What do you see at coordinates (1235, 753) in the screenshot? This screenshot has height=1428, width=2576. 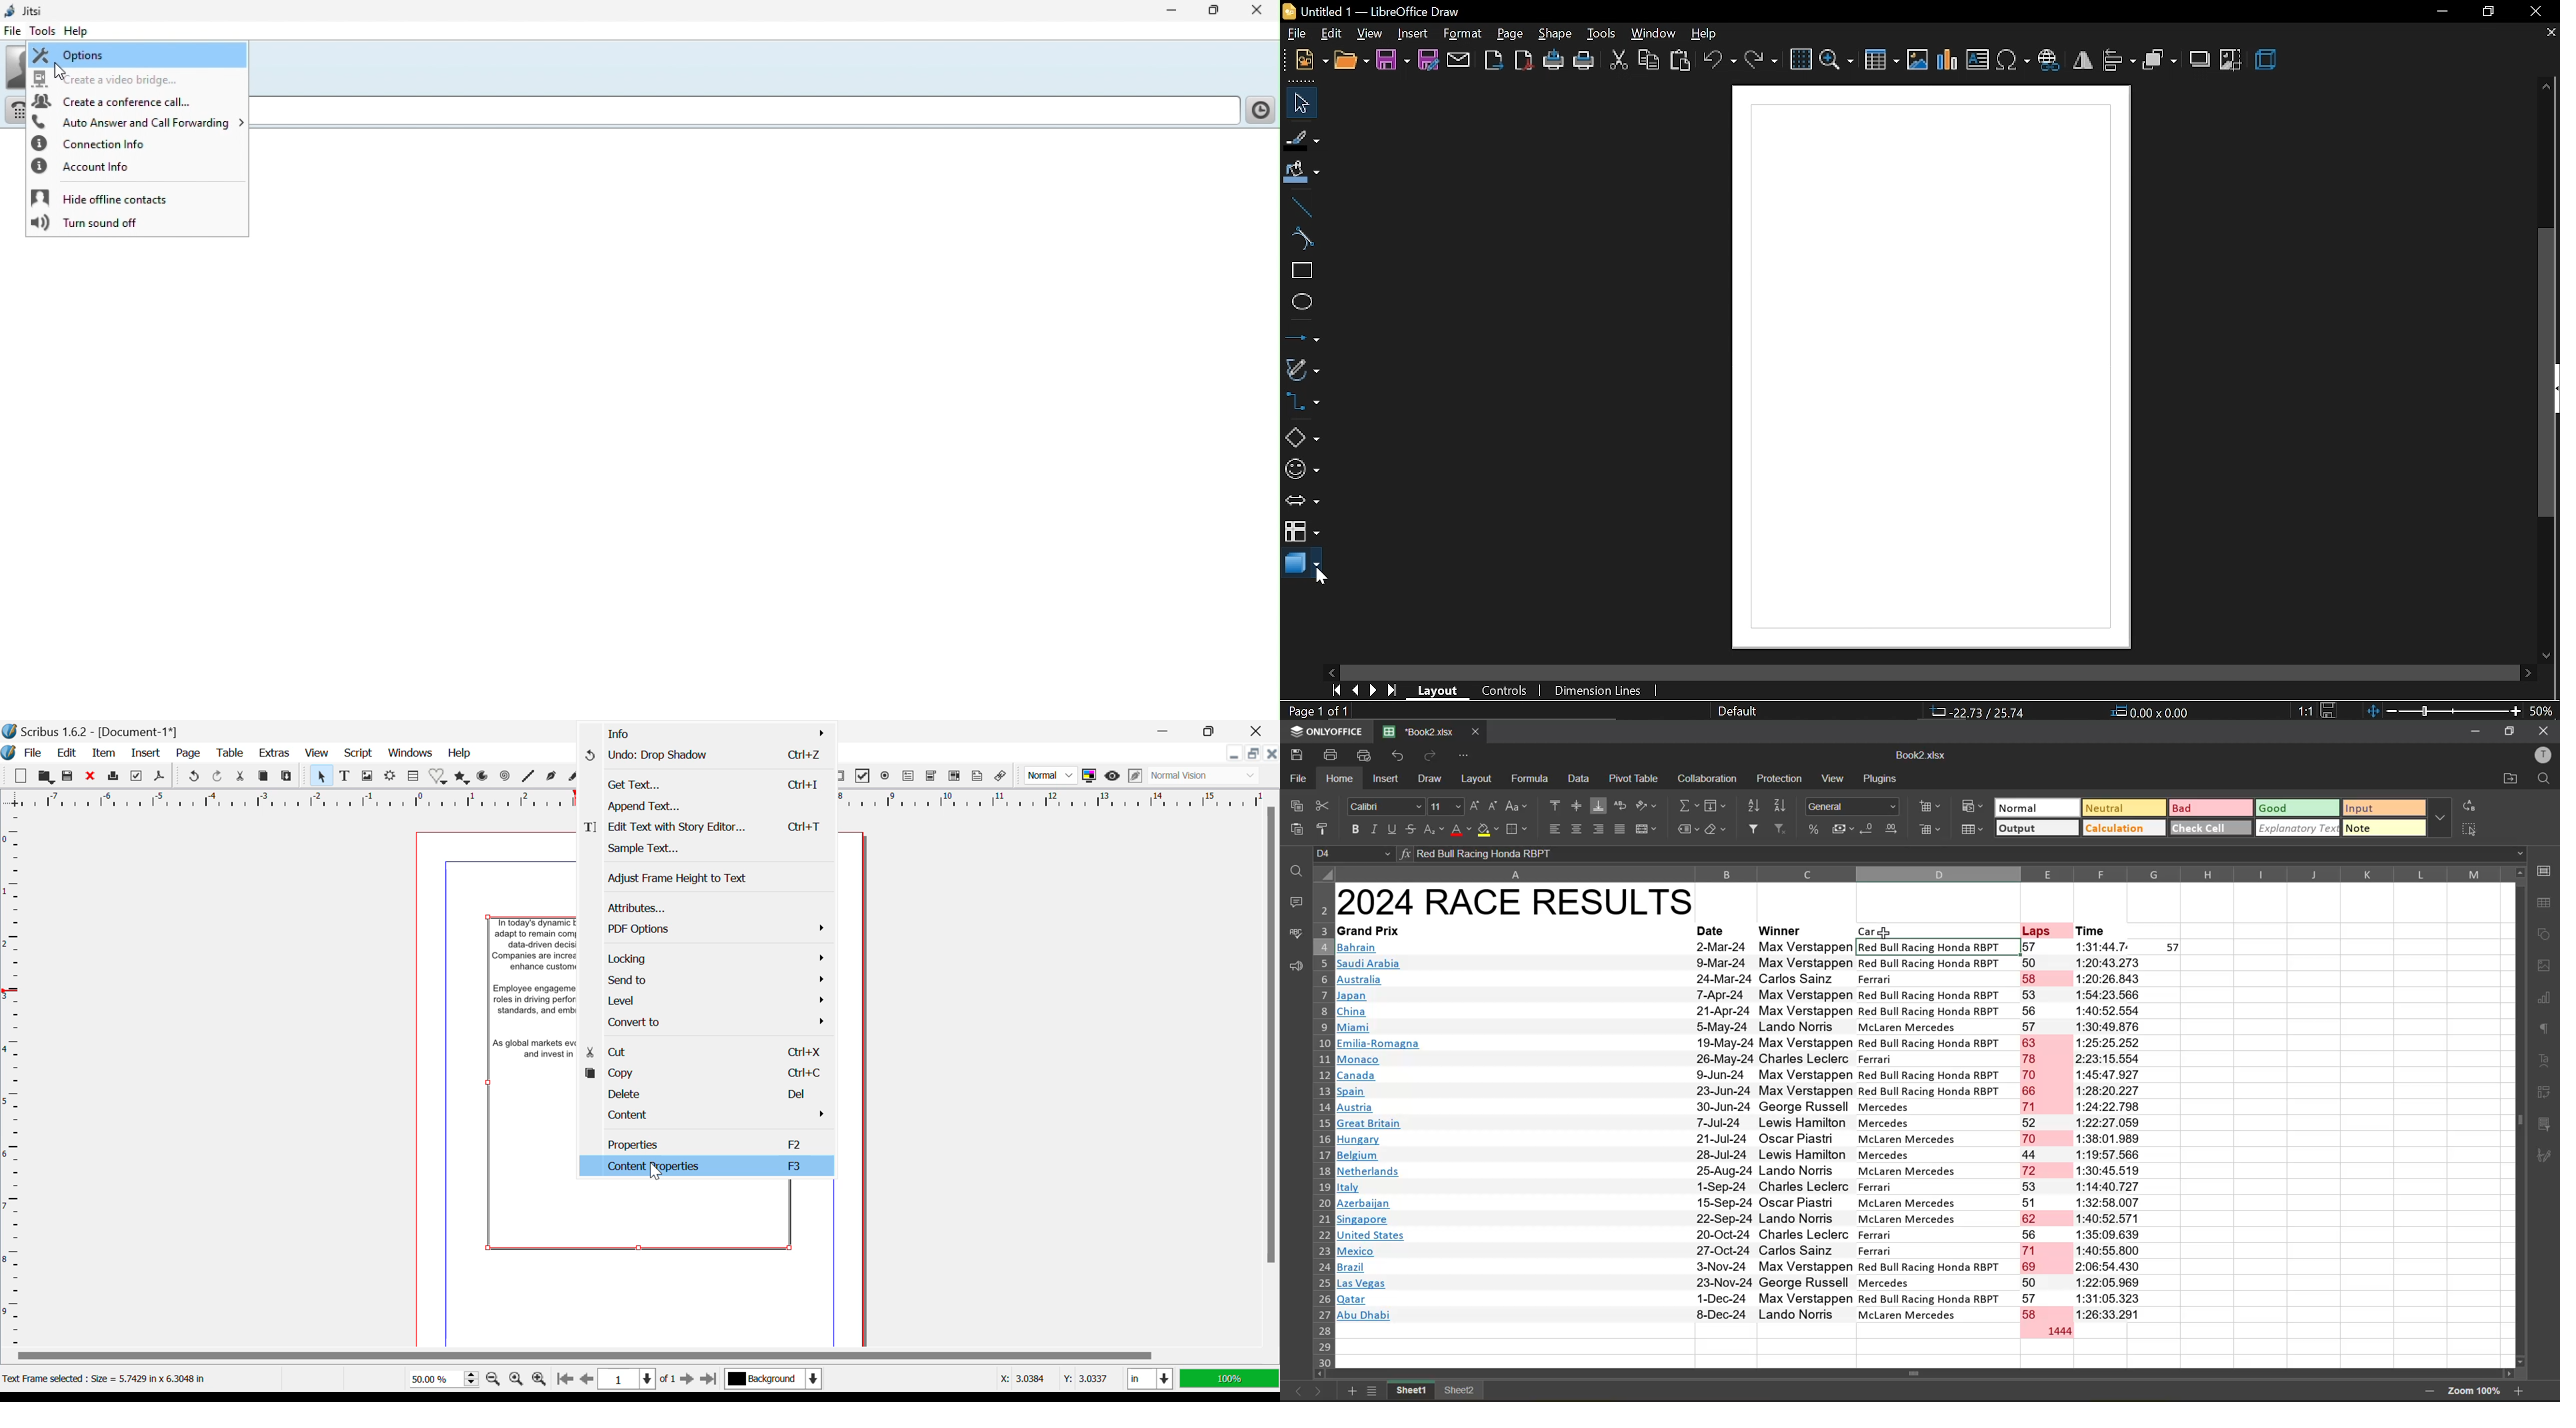 I see `Restore Down` at bounding box center [1235, 753].